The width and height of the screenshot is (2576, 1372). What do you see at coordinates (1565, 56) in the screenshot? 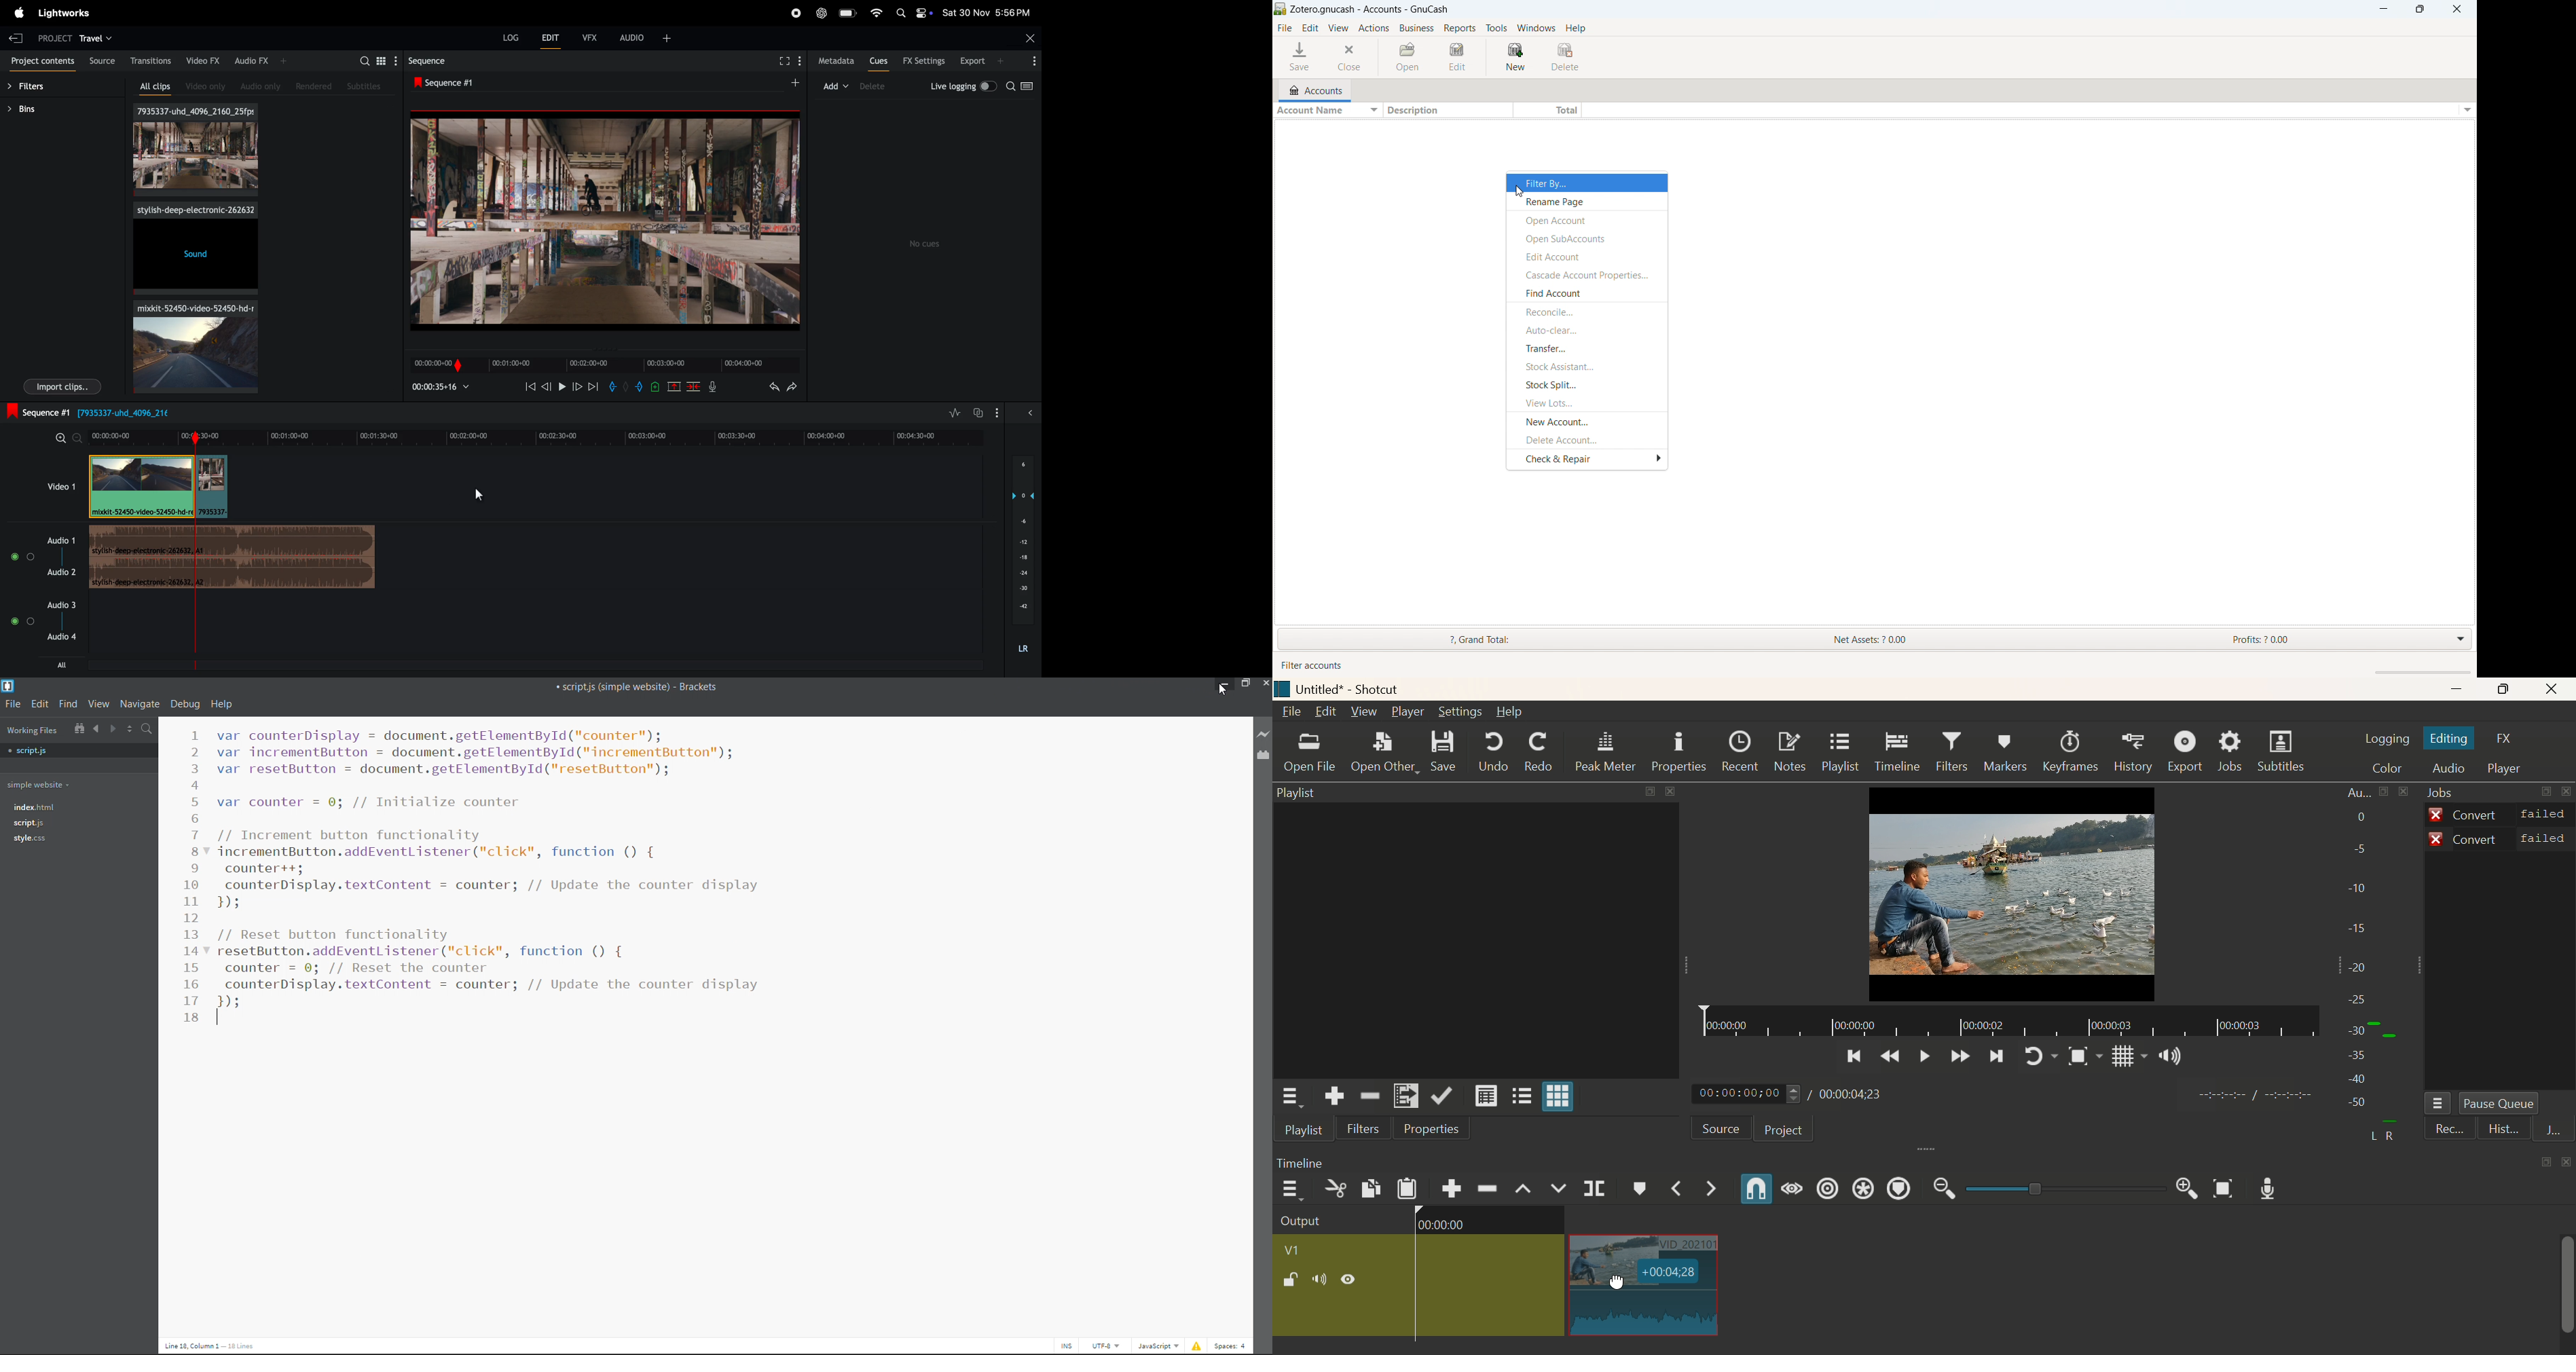
I see `delete` at bounding box center [1565, 56].